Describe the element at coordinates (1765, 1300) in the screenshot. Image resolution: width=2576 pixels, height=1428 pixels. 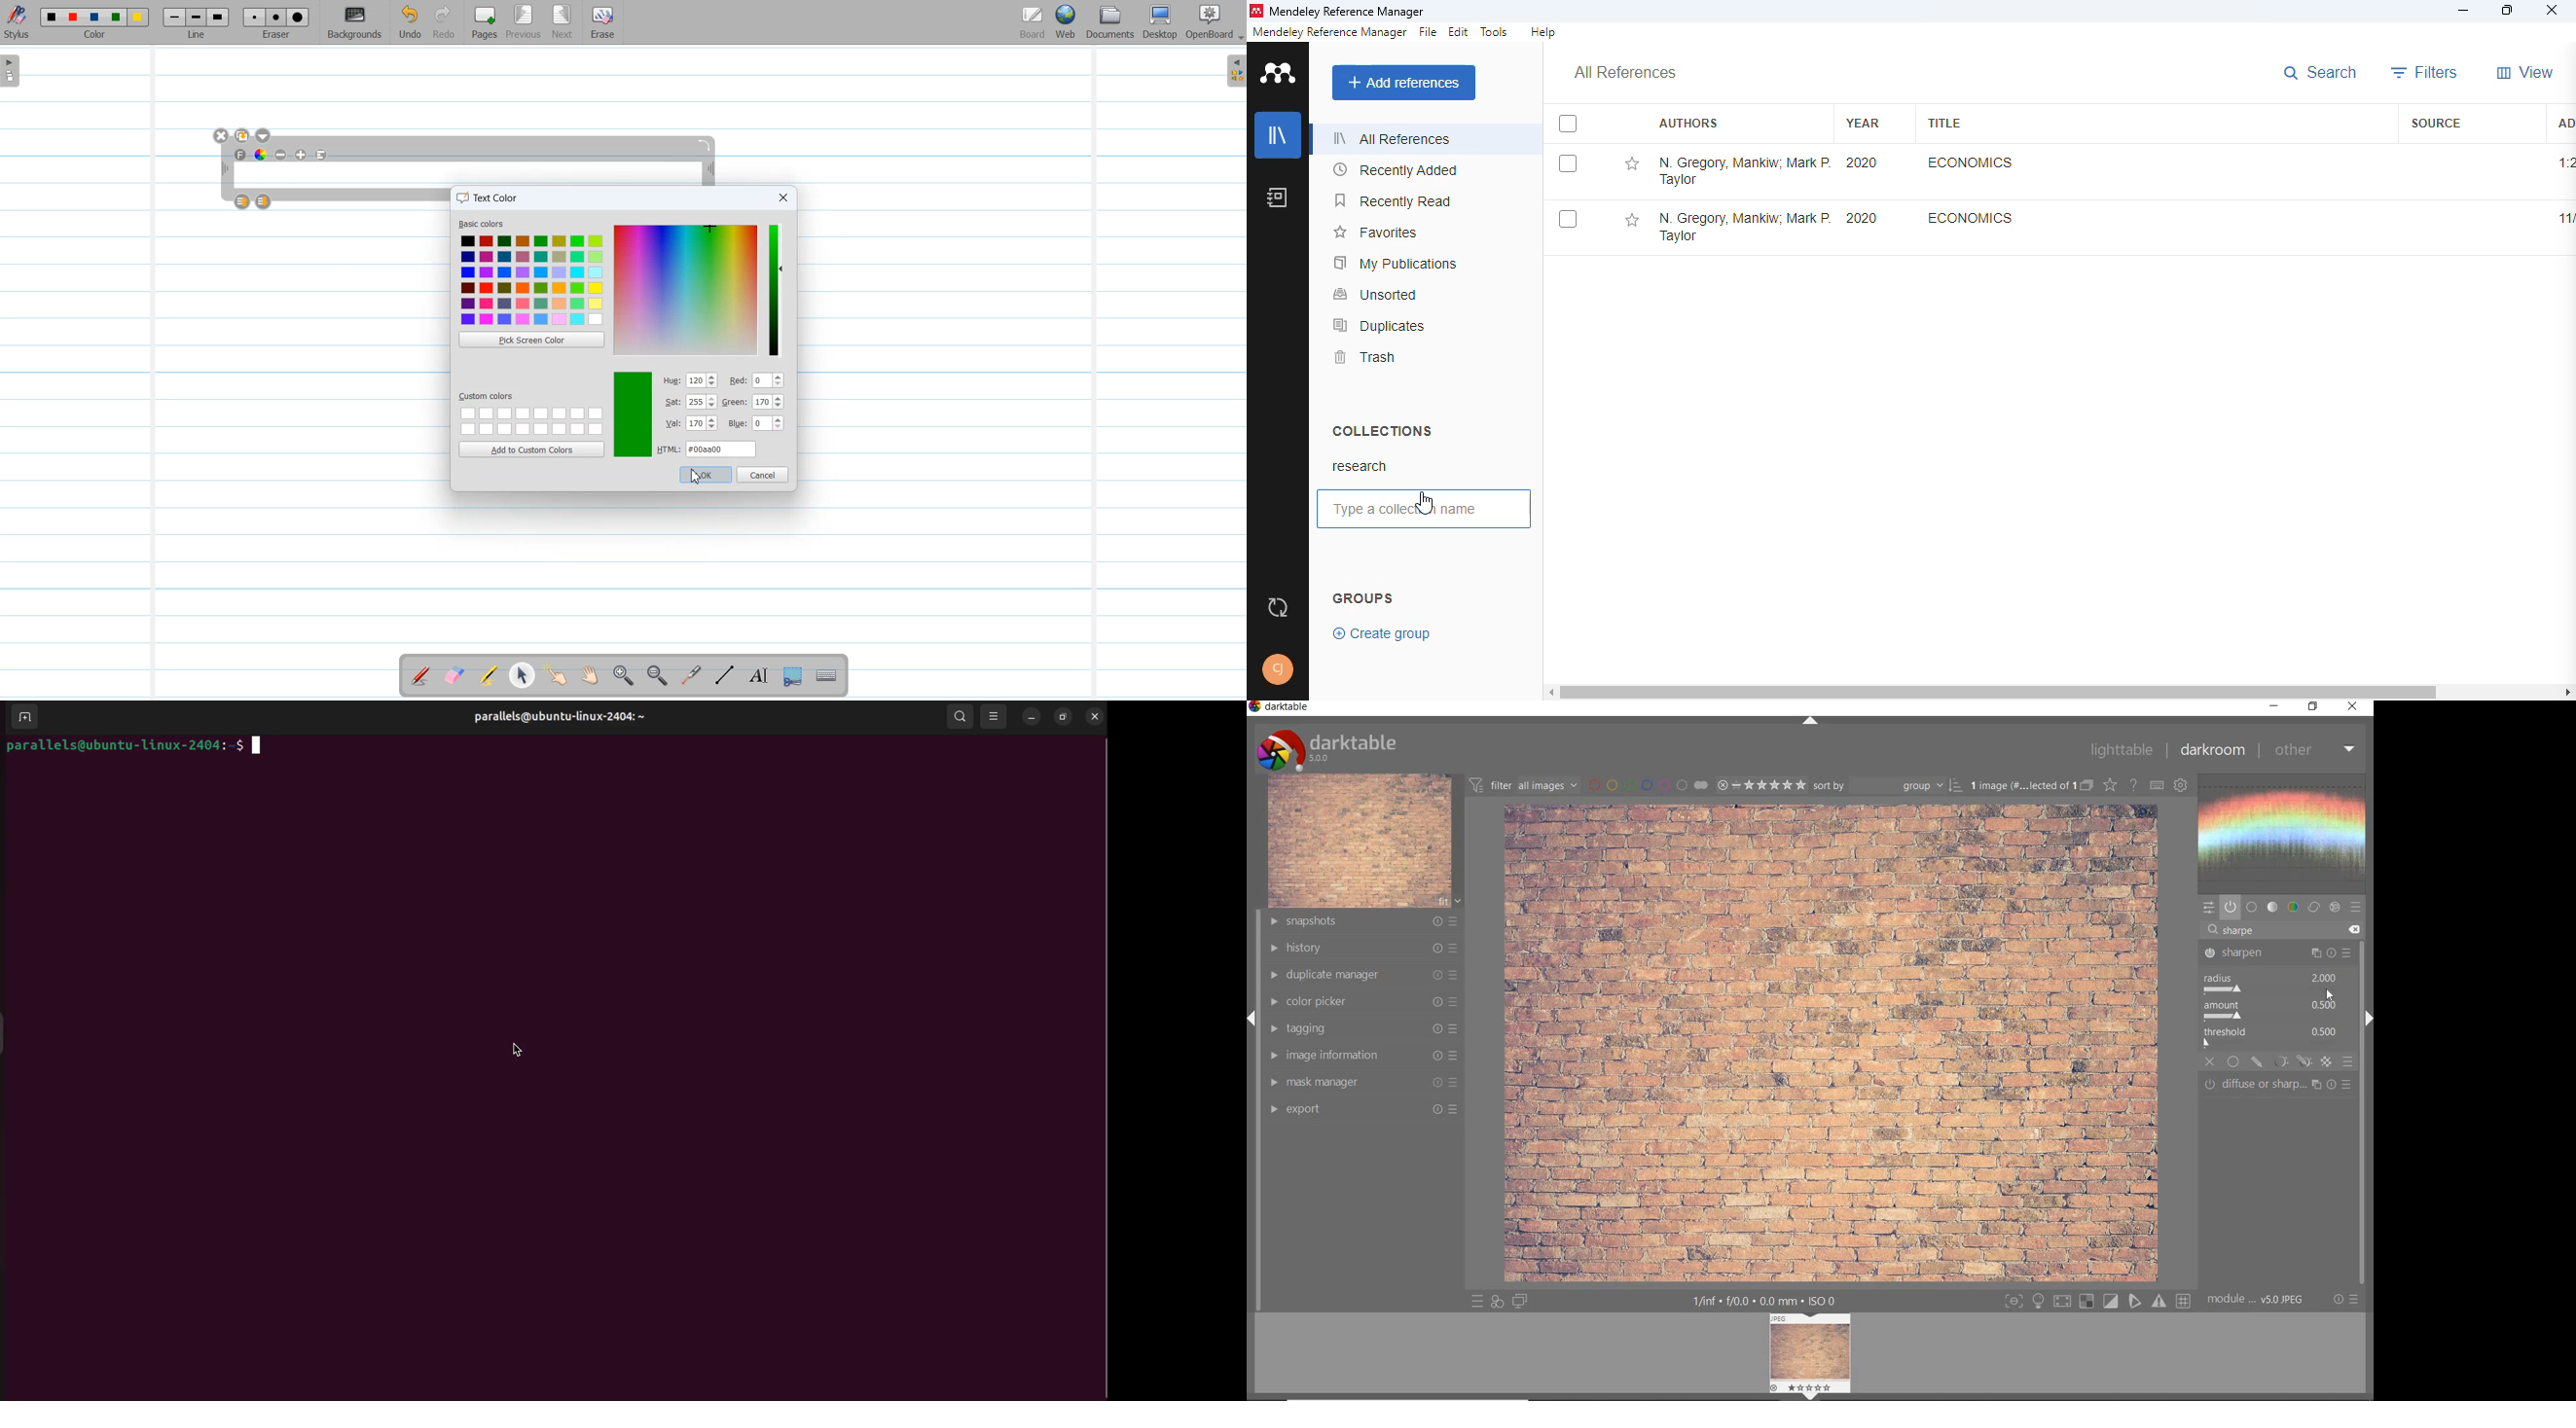
I see `1/inf f/0.0 0.0 mm ISO 0` at that location.